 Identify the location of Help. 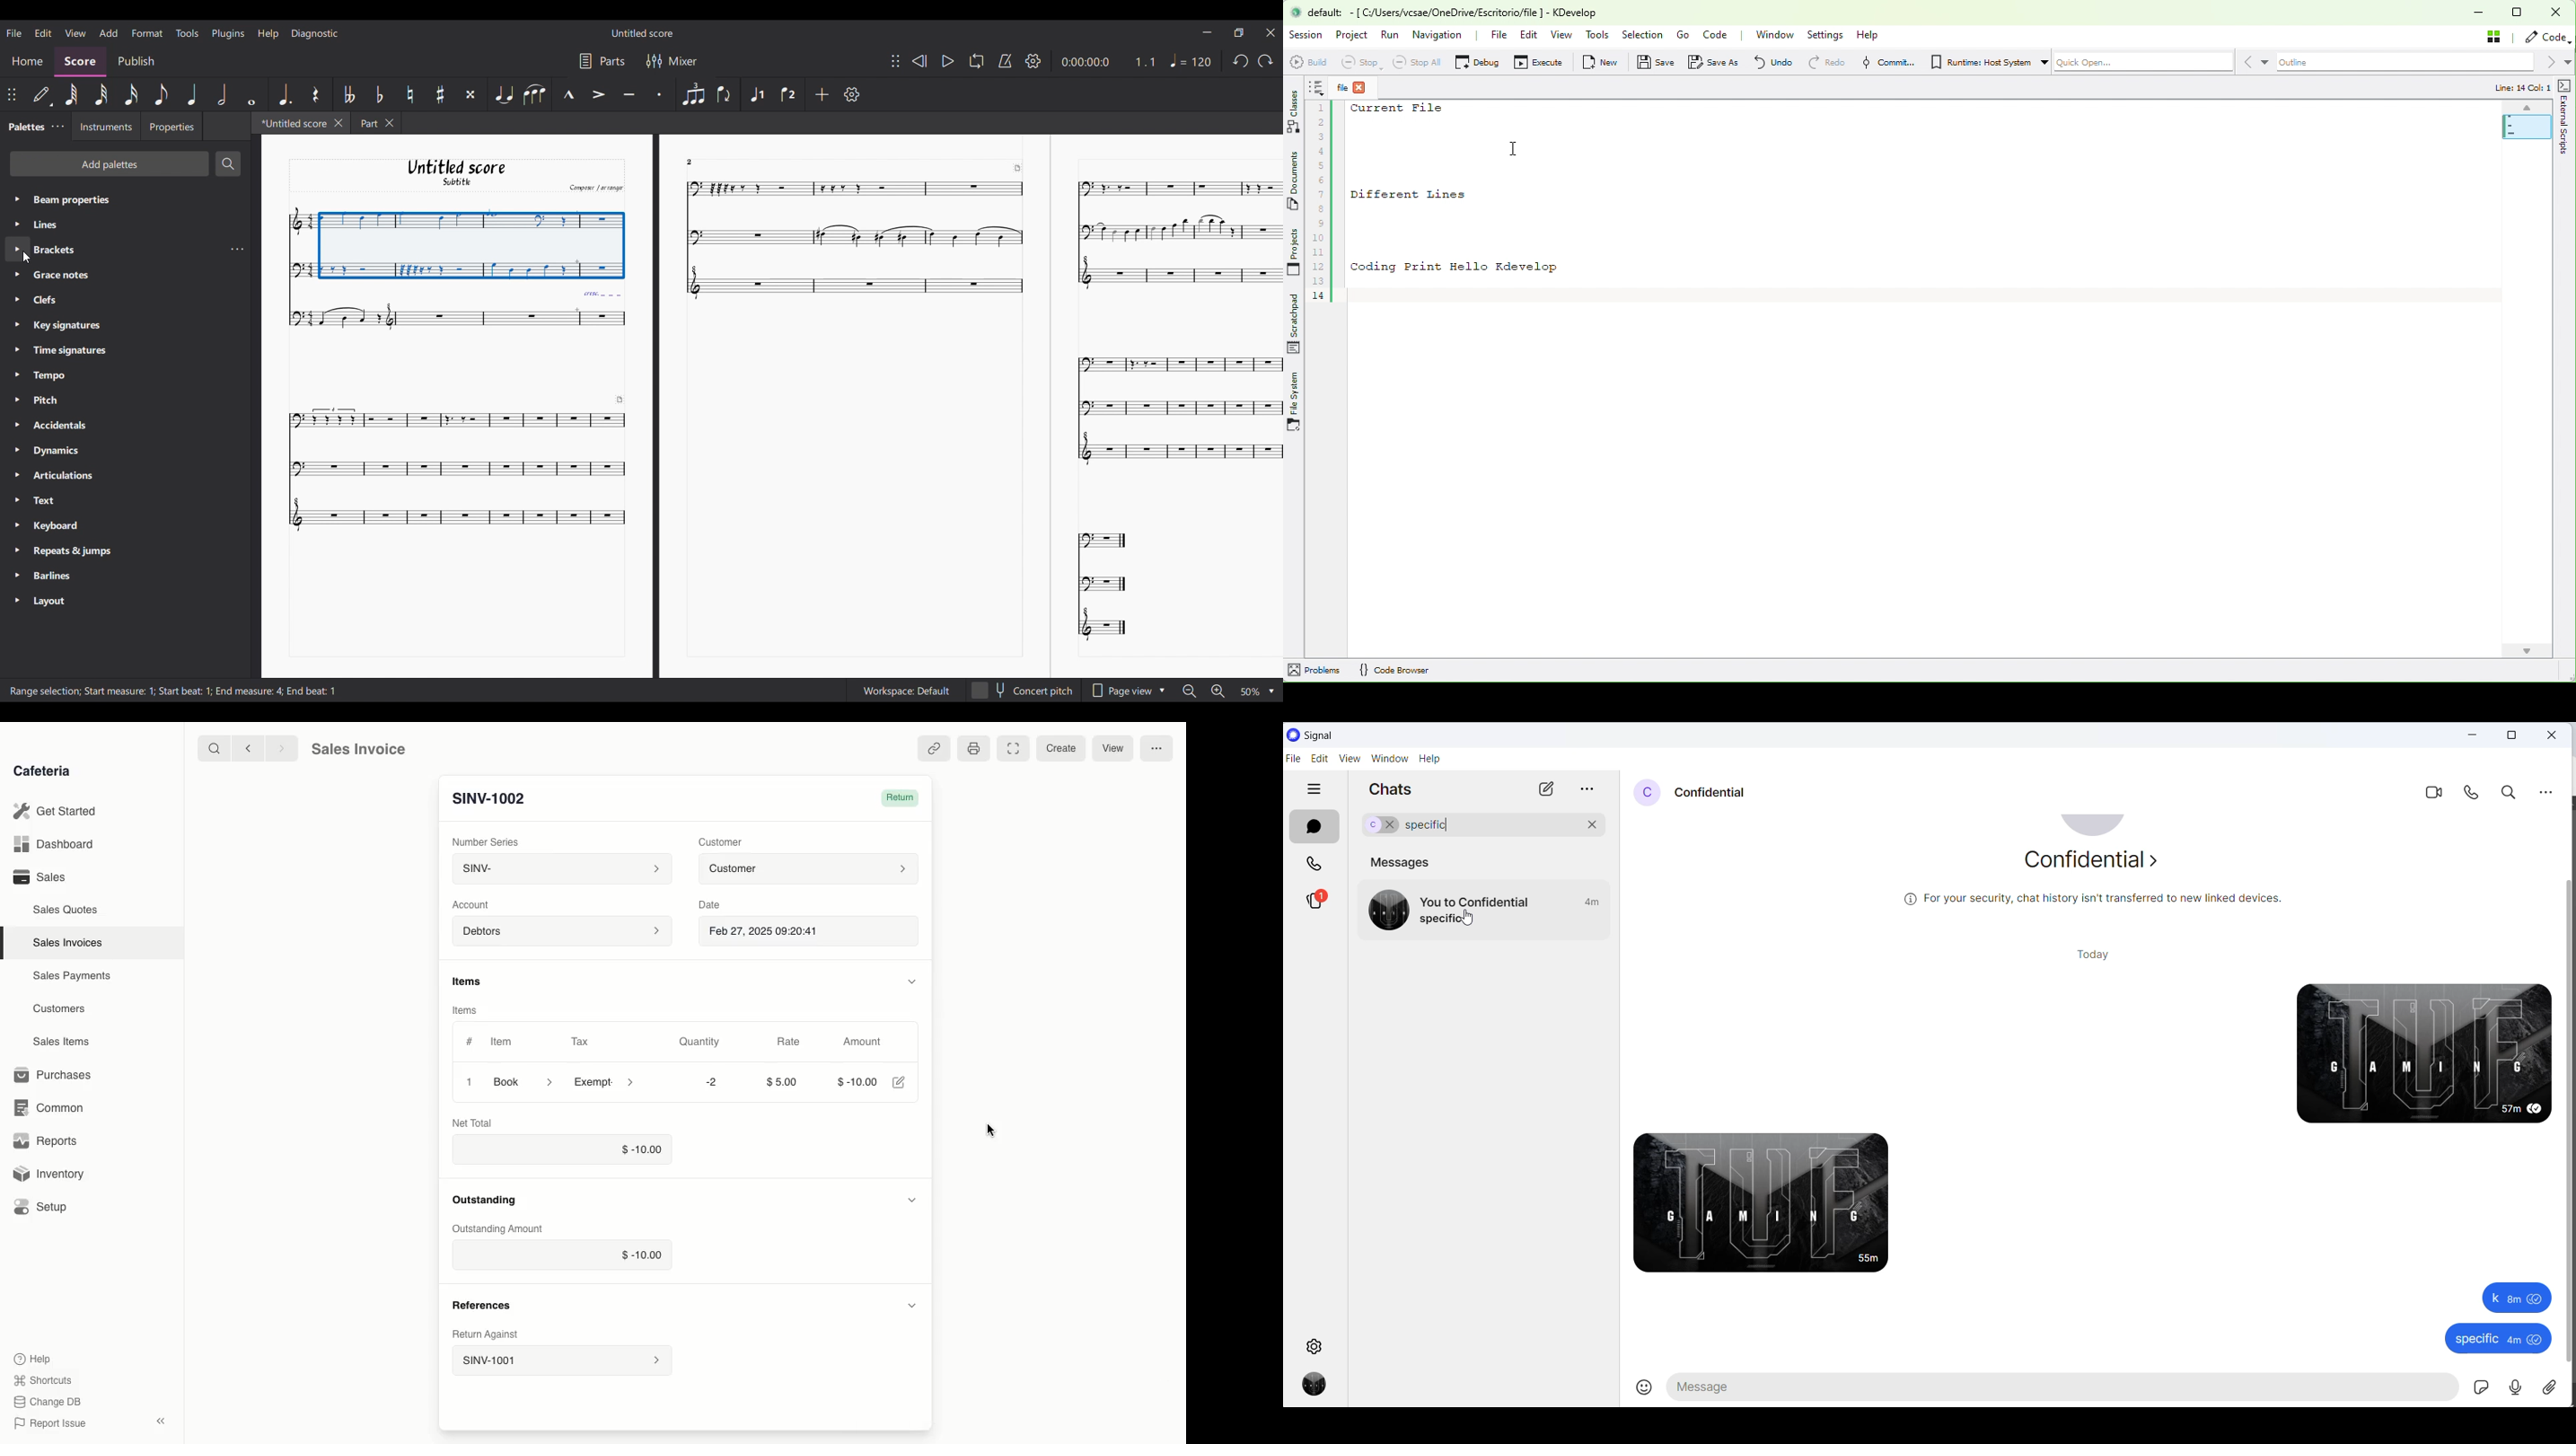
(267, 34).